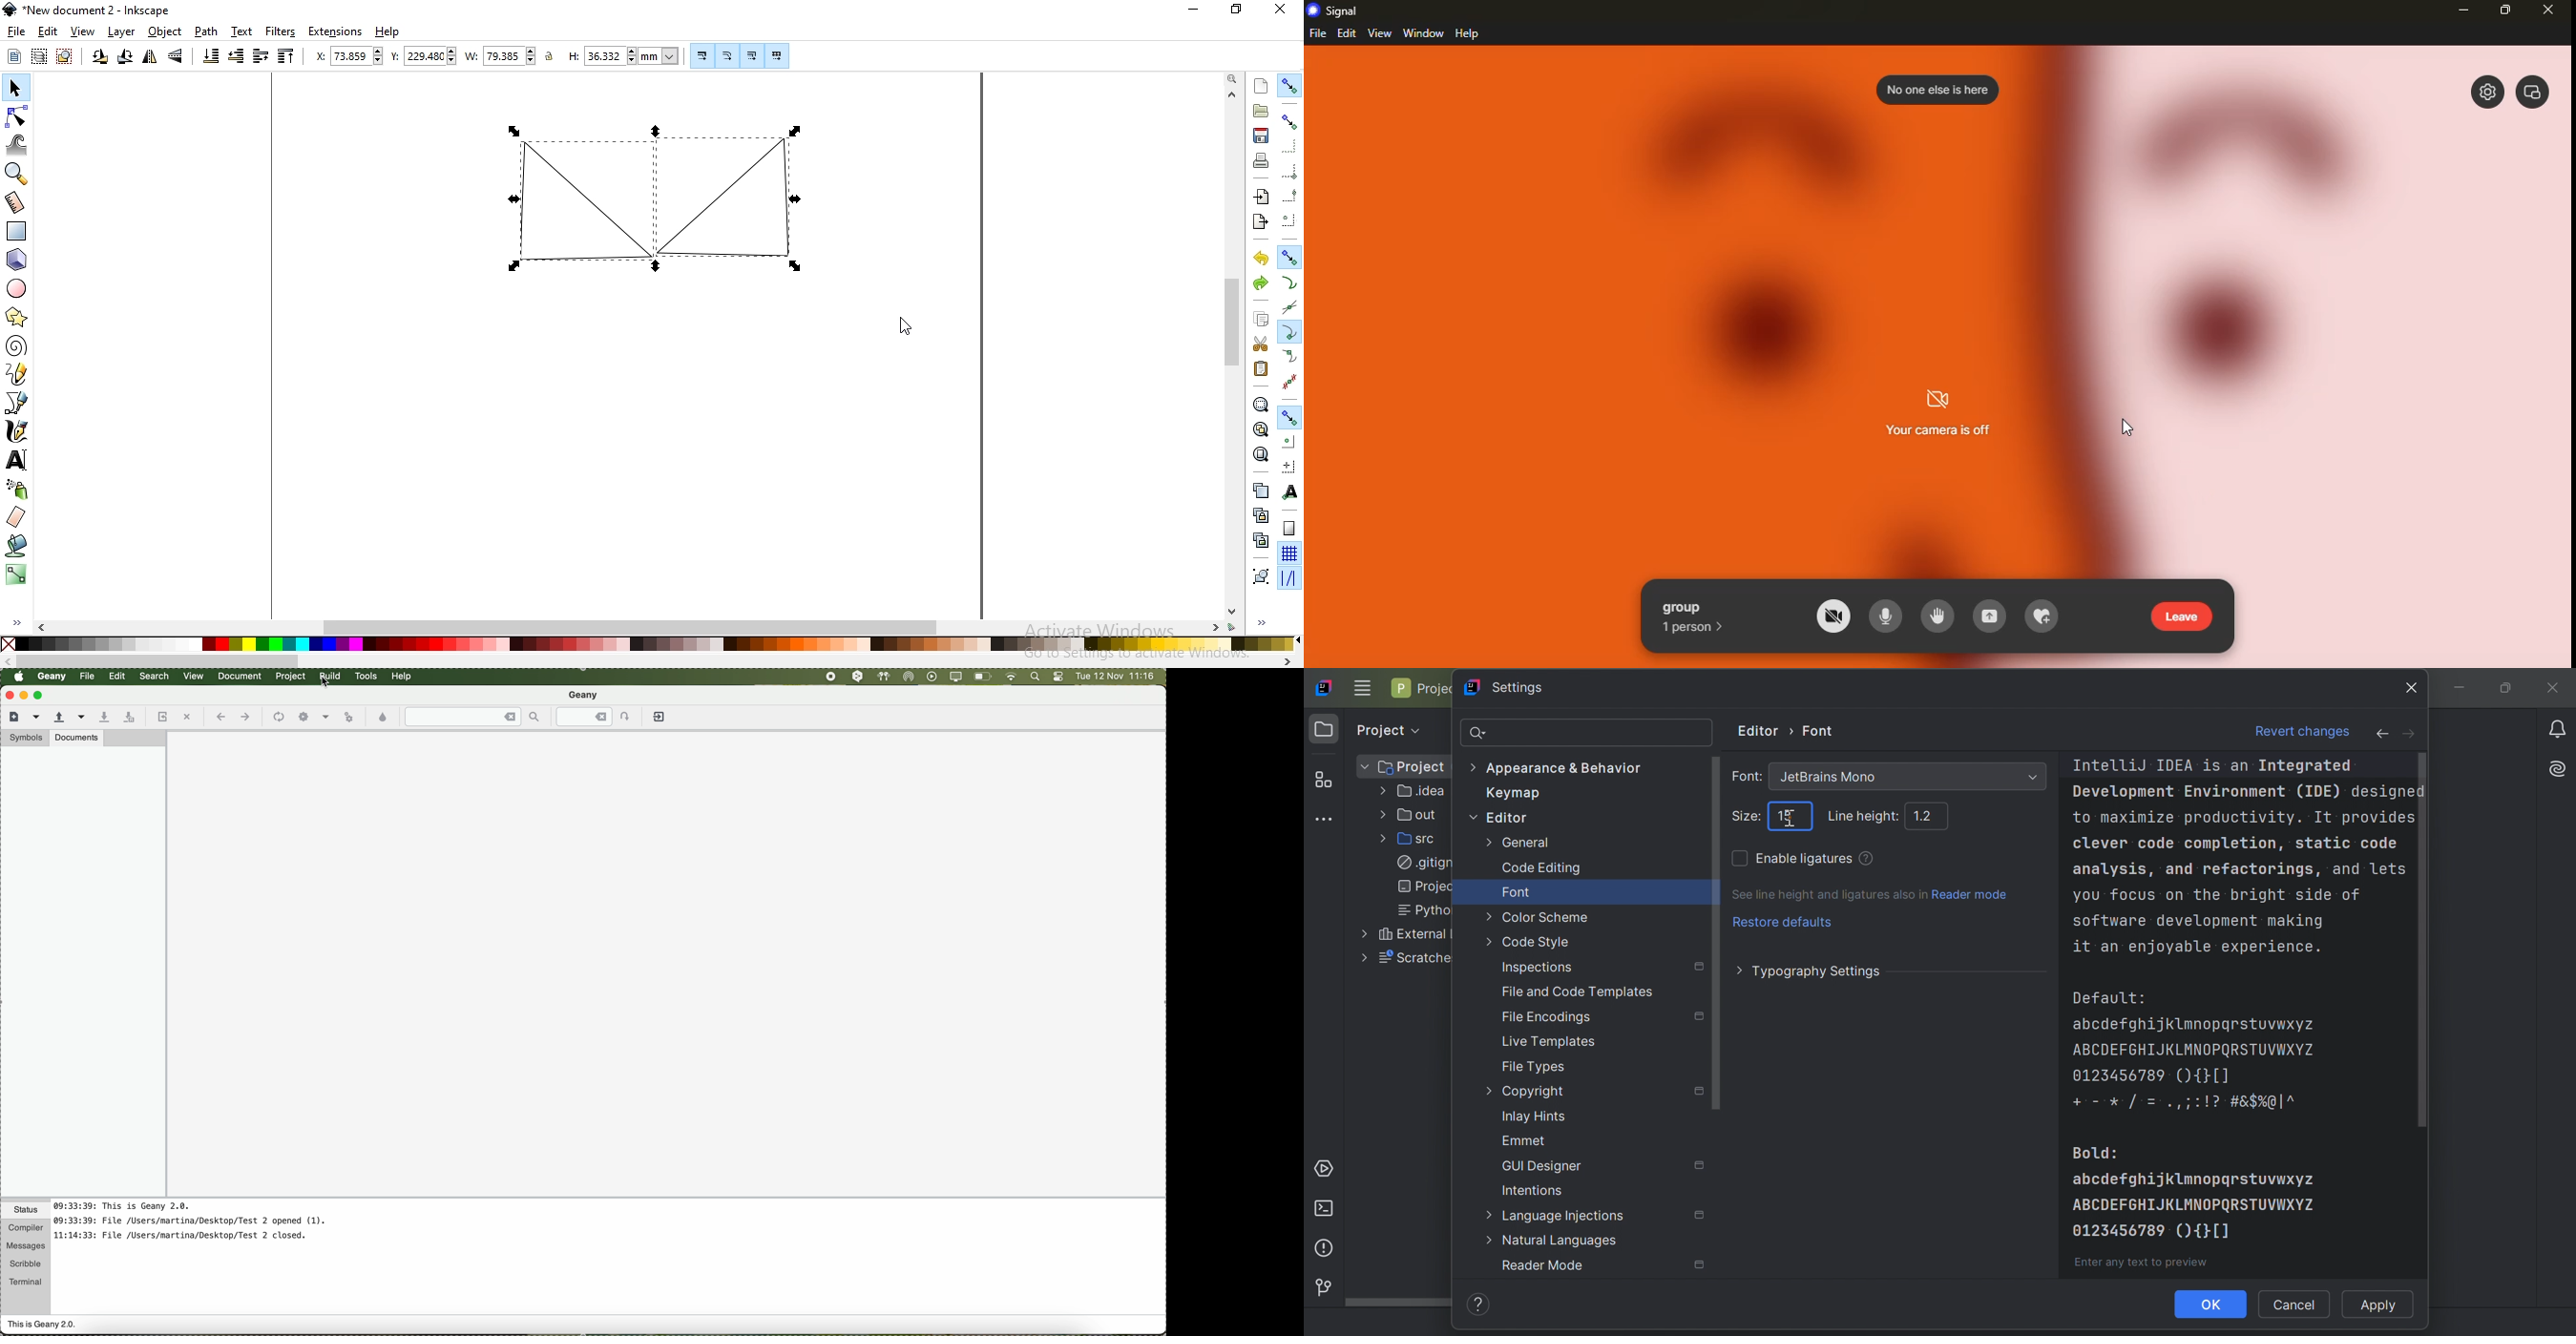  Describe the element at coordinates (18, 317) in the screenshot. I see `create stars and polygons` at that location.